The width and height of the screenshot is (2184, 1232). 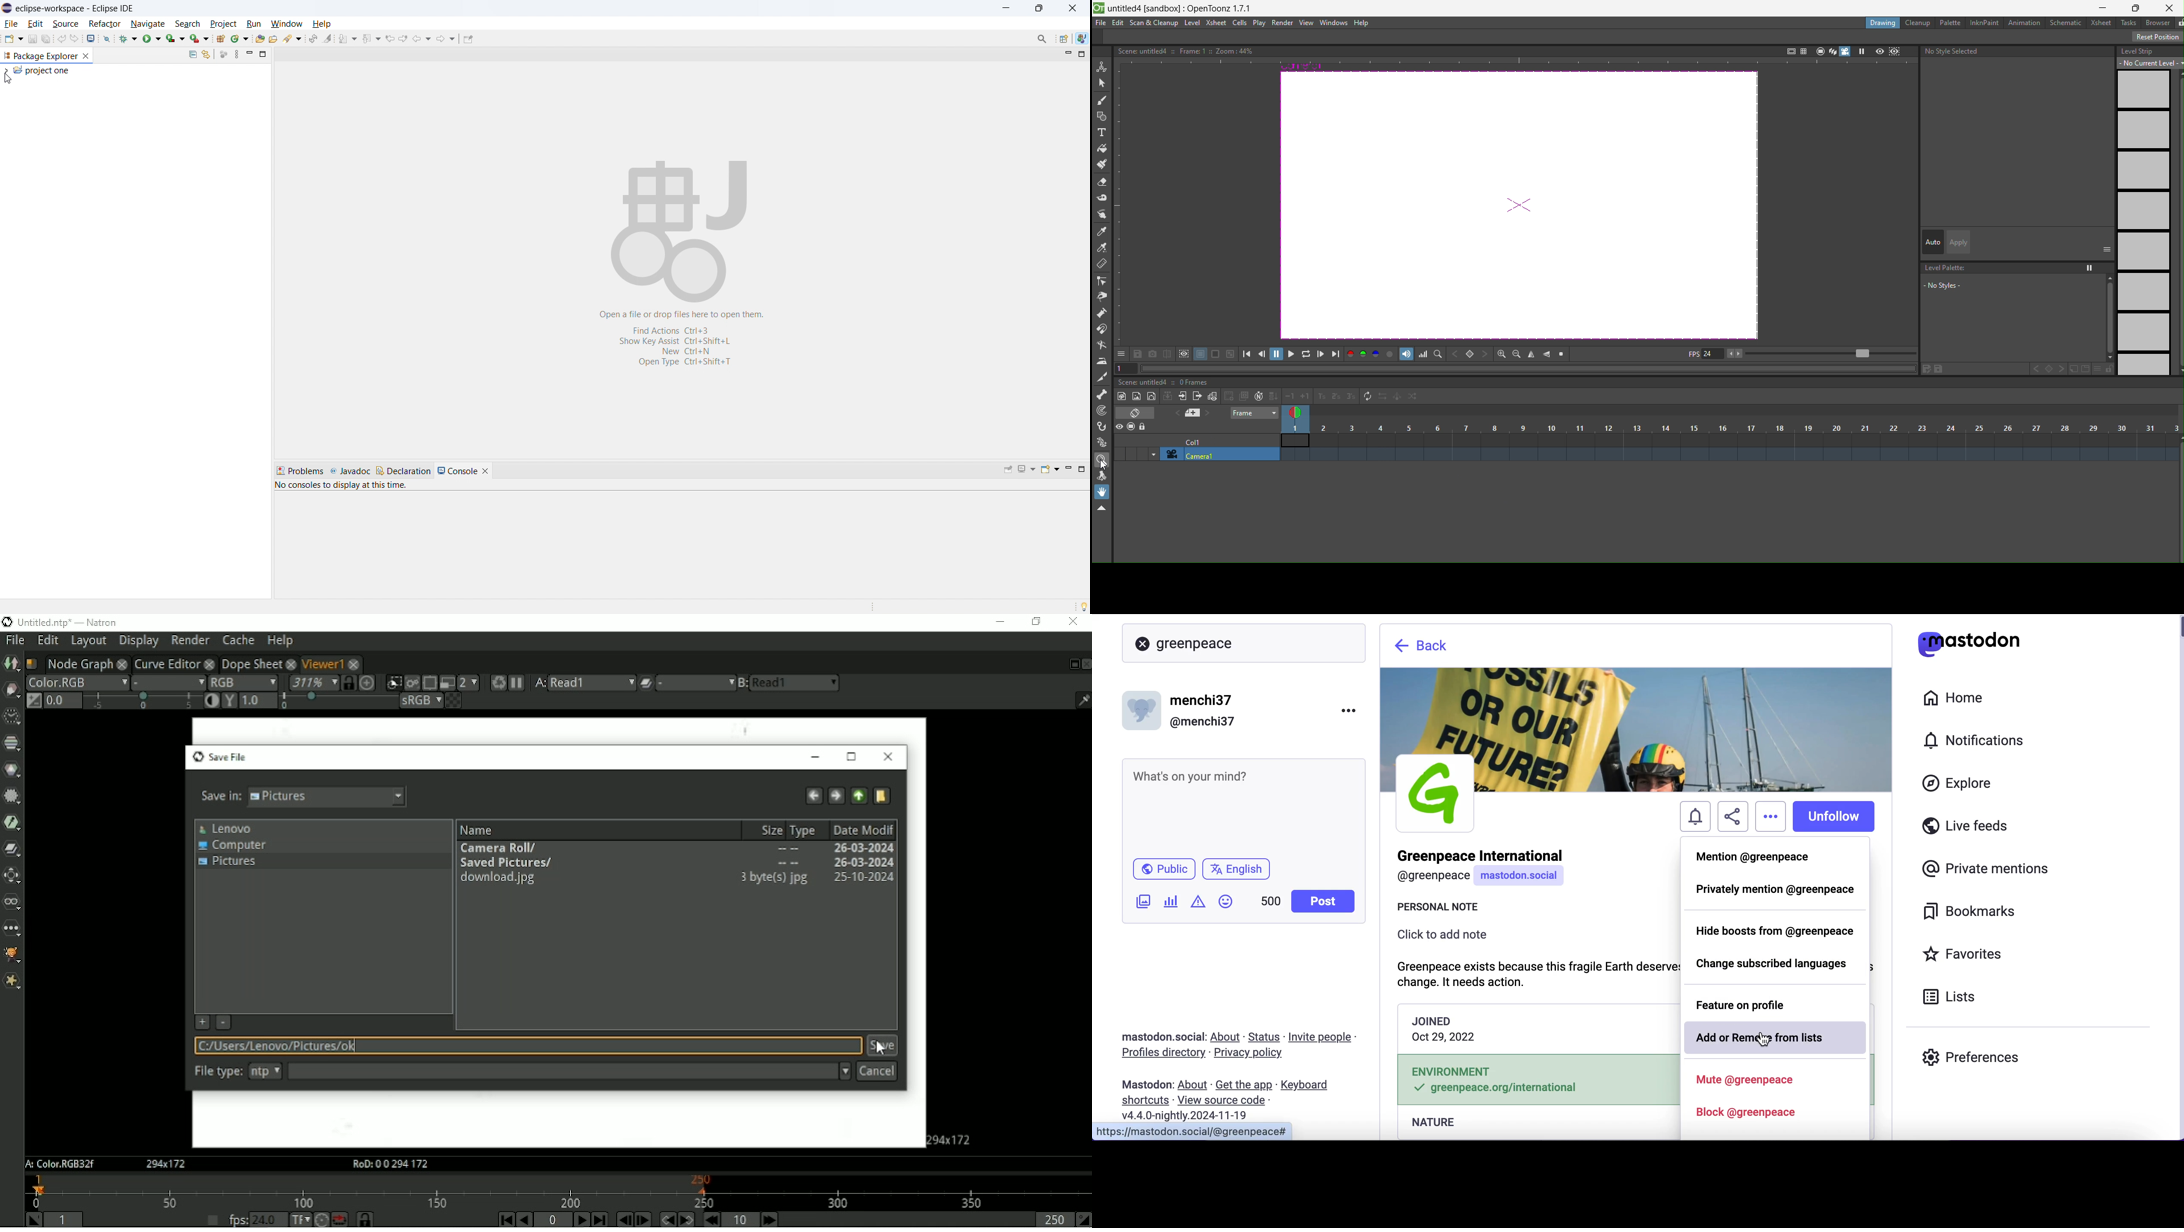 What do you see at coordinates (1200, 903) in the screenshot?
I see `add content warning` at bounding box center [1200, 903].